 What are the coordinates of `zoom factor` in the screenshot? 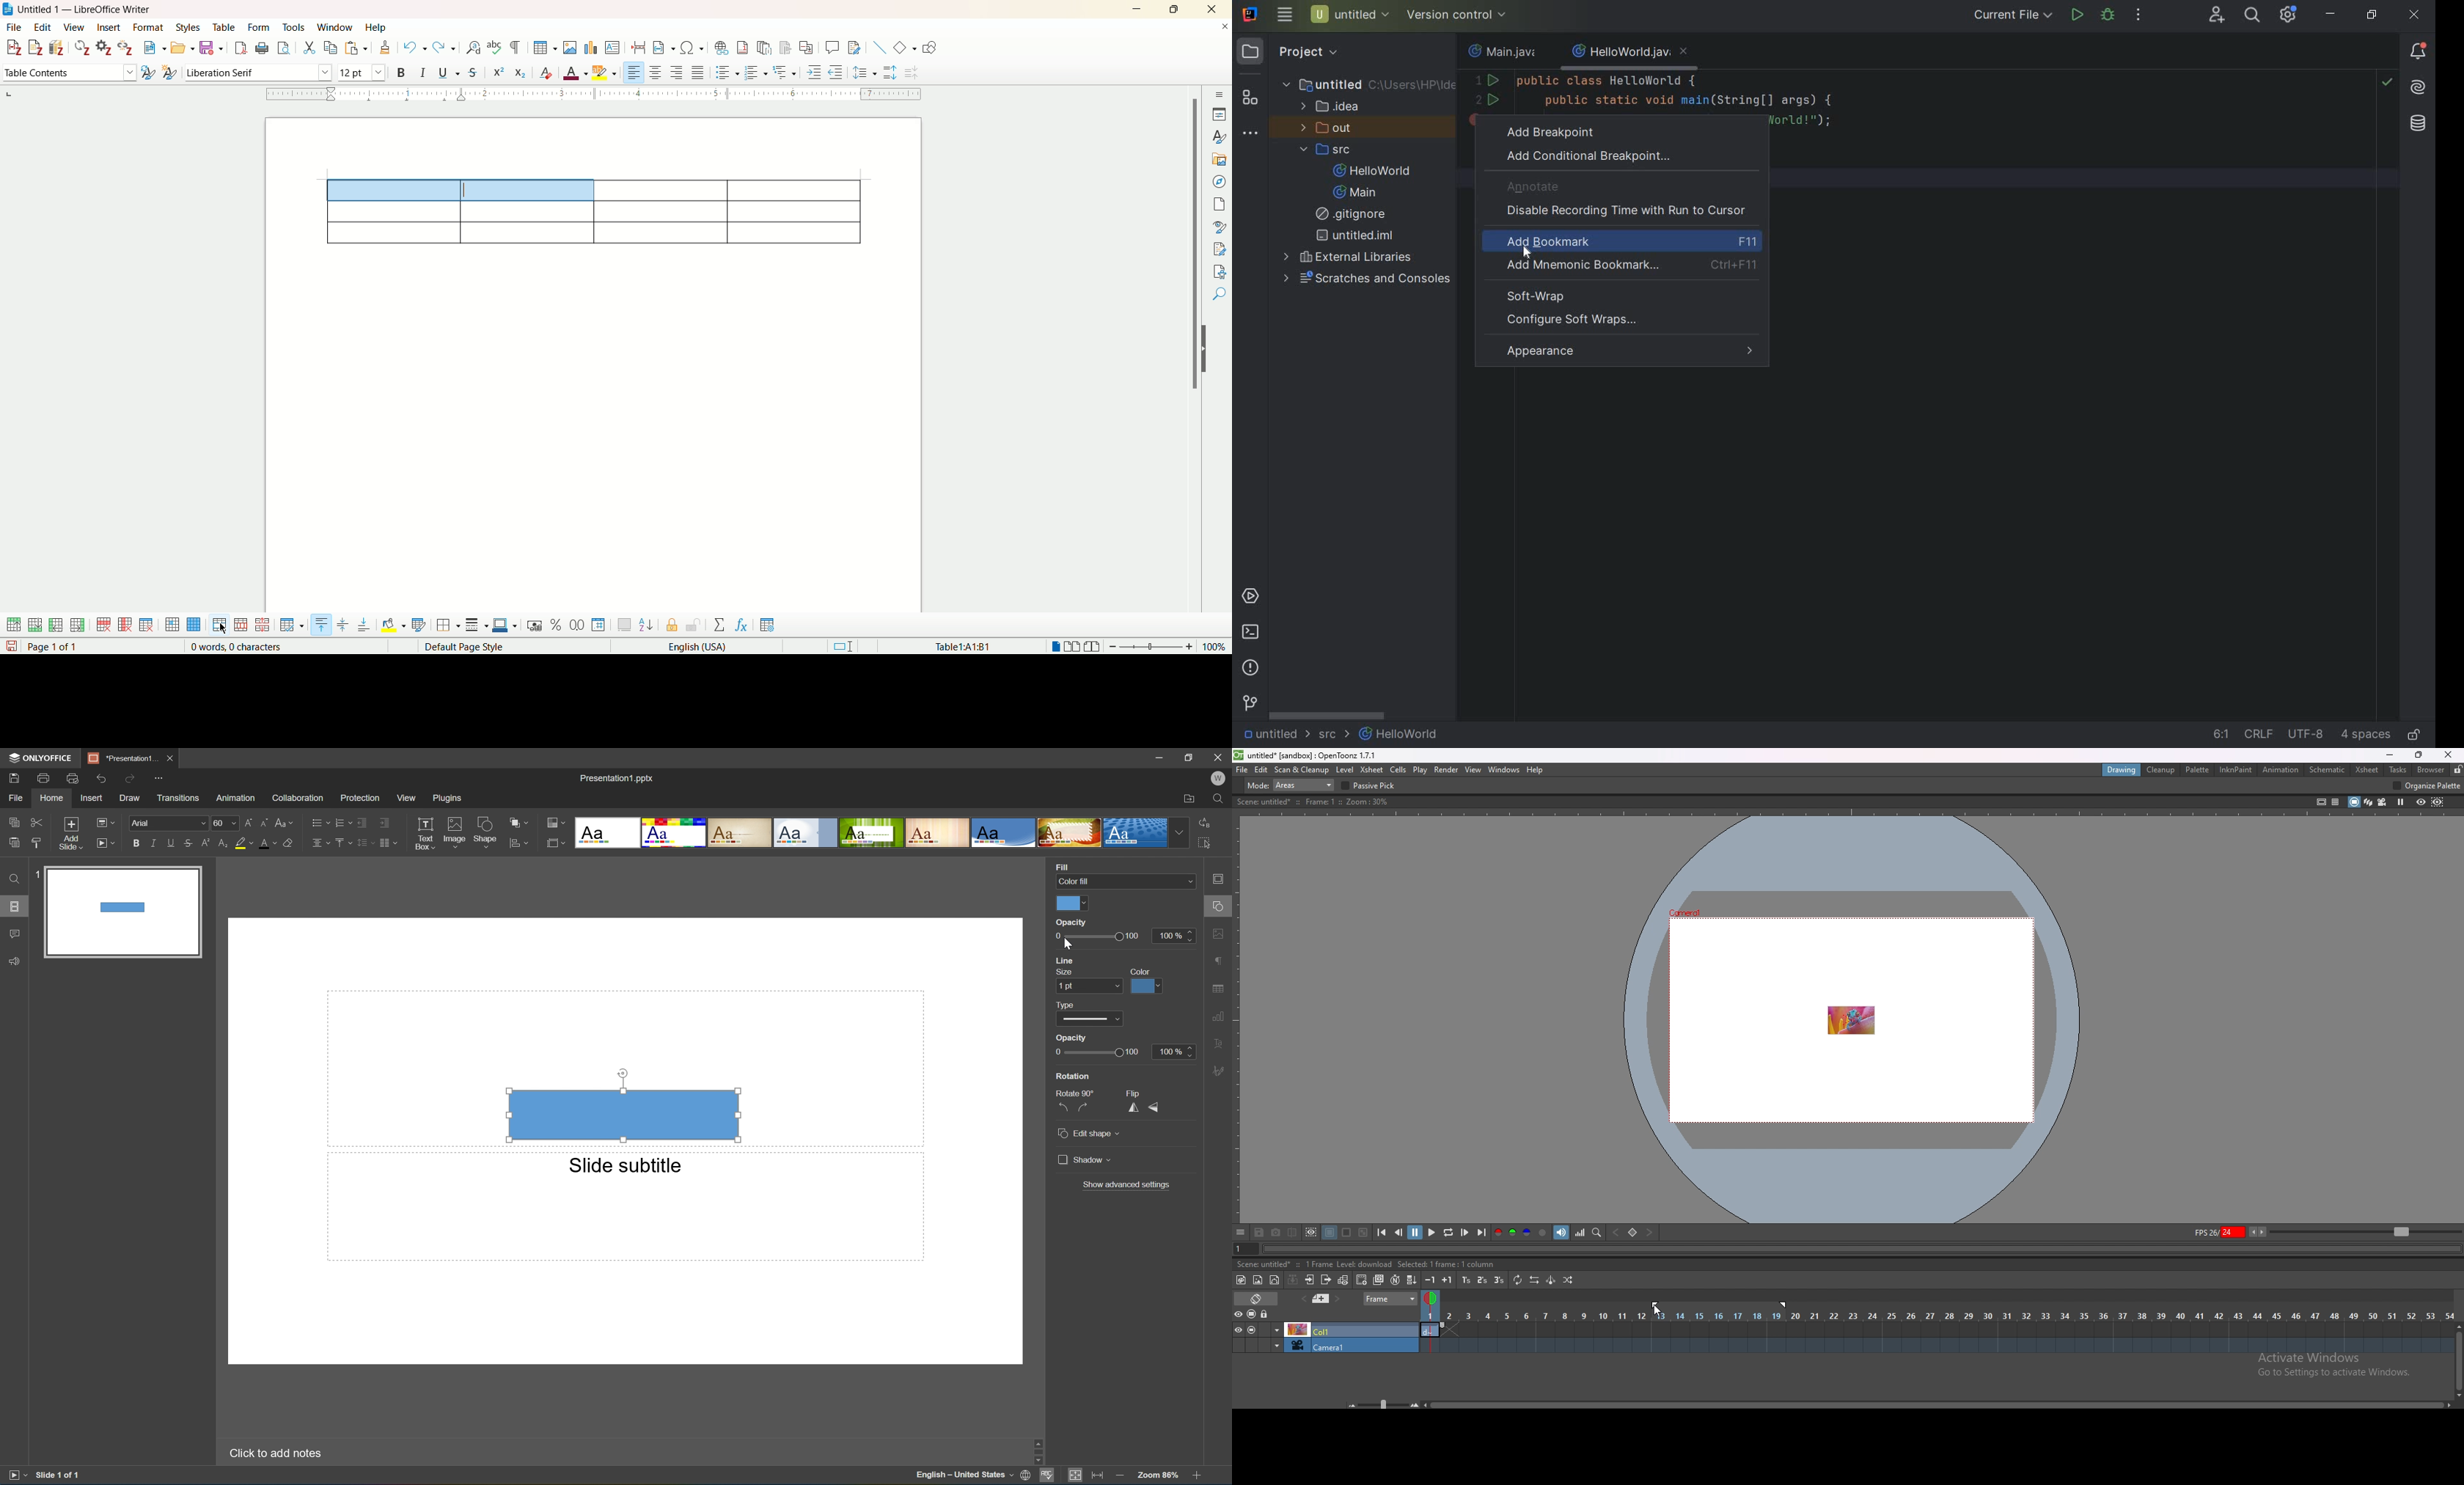 It's located at (1167, 647).